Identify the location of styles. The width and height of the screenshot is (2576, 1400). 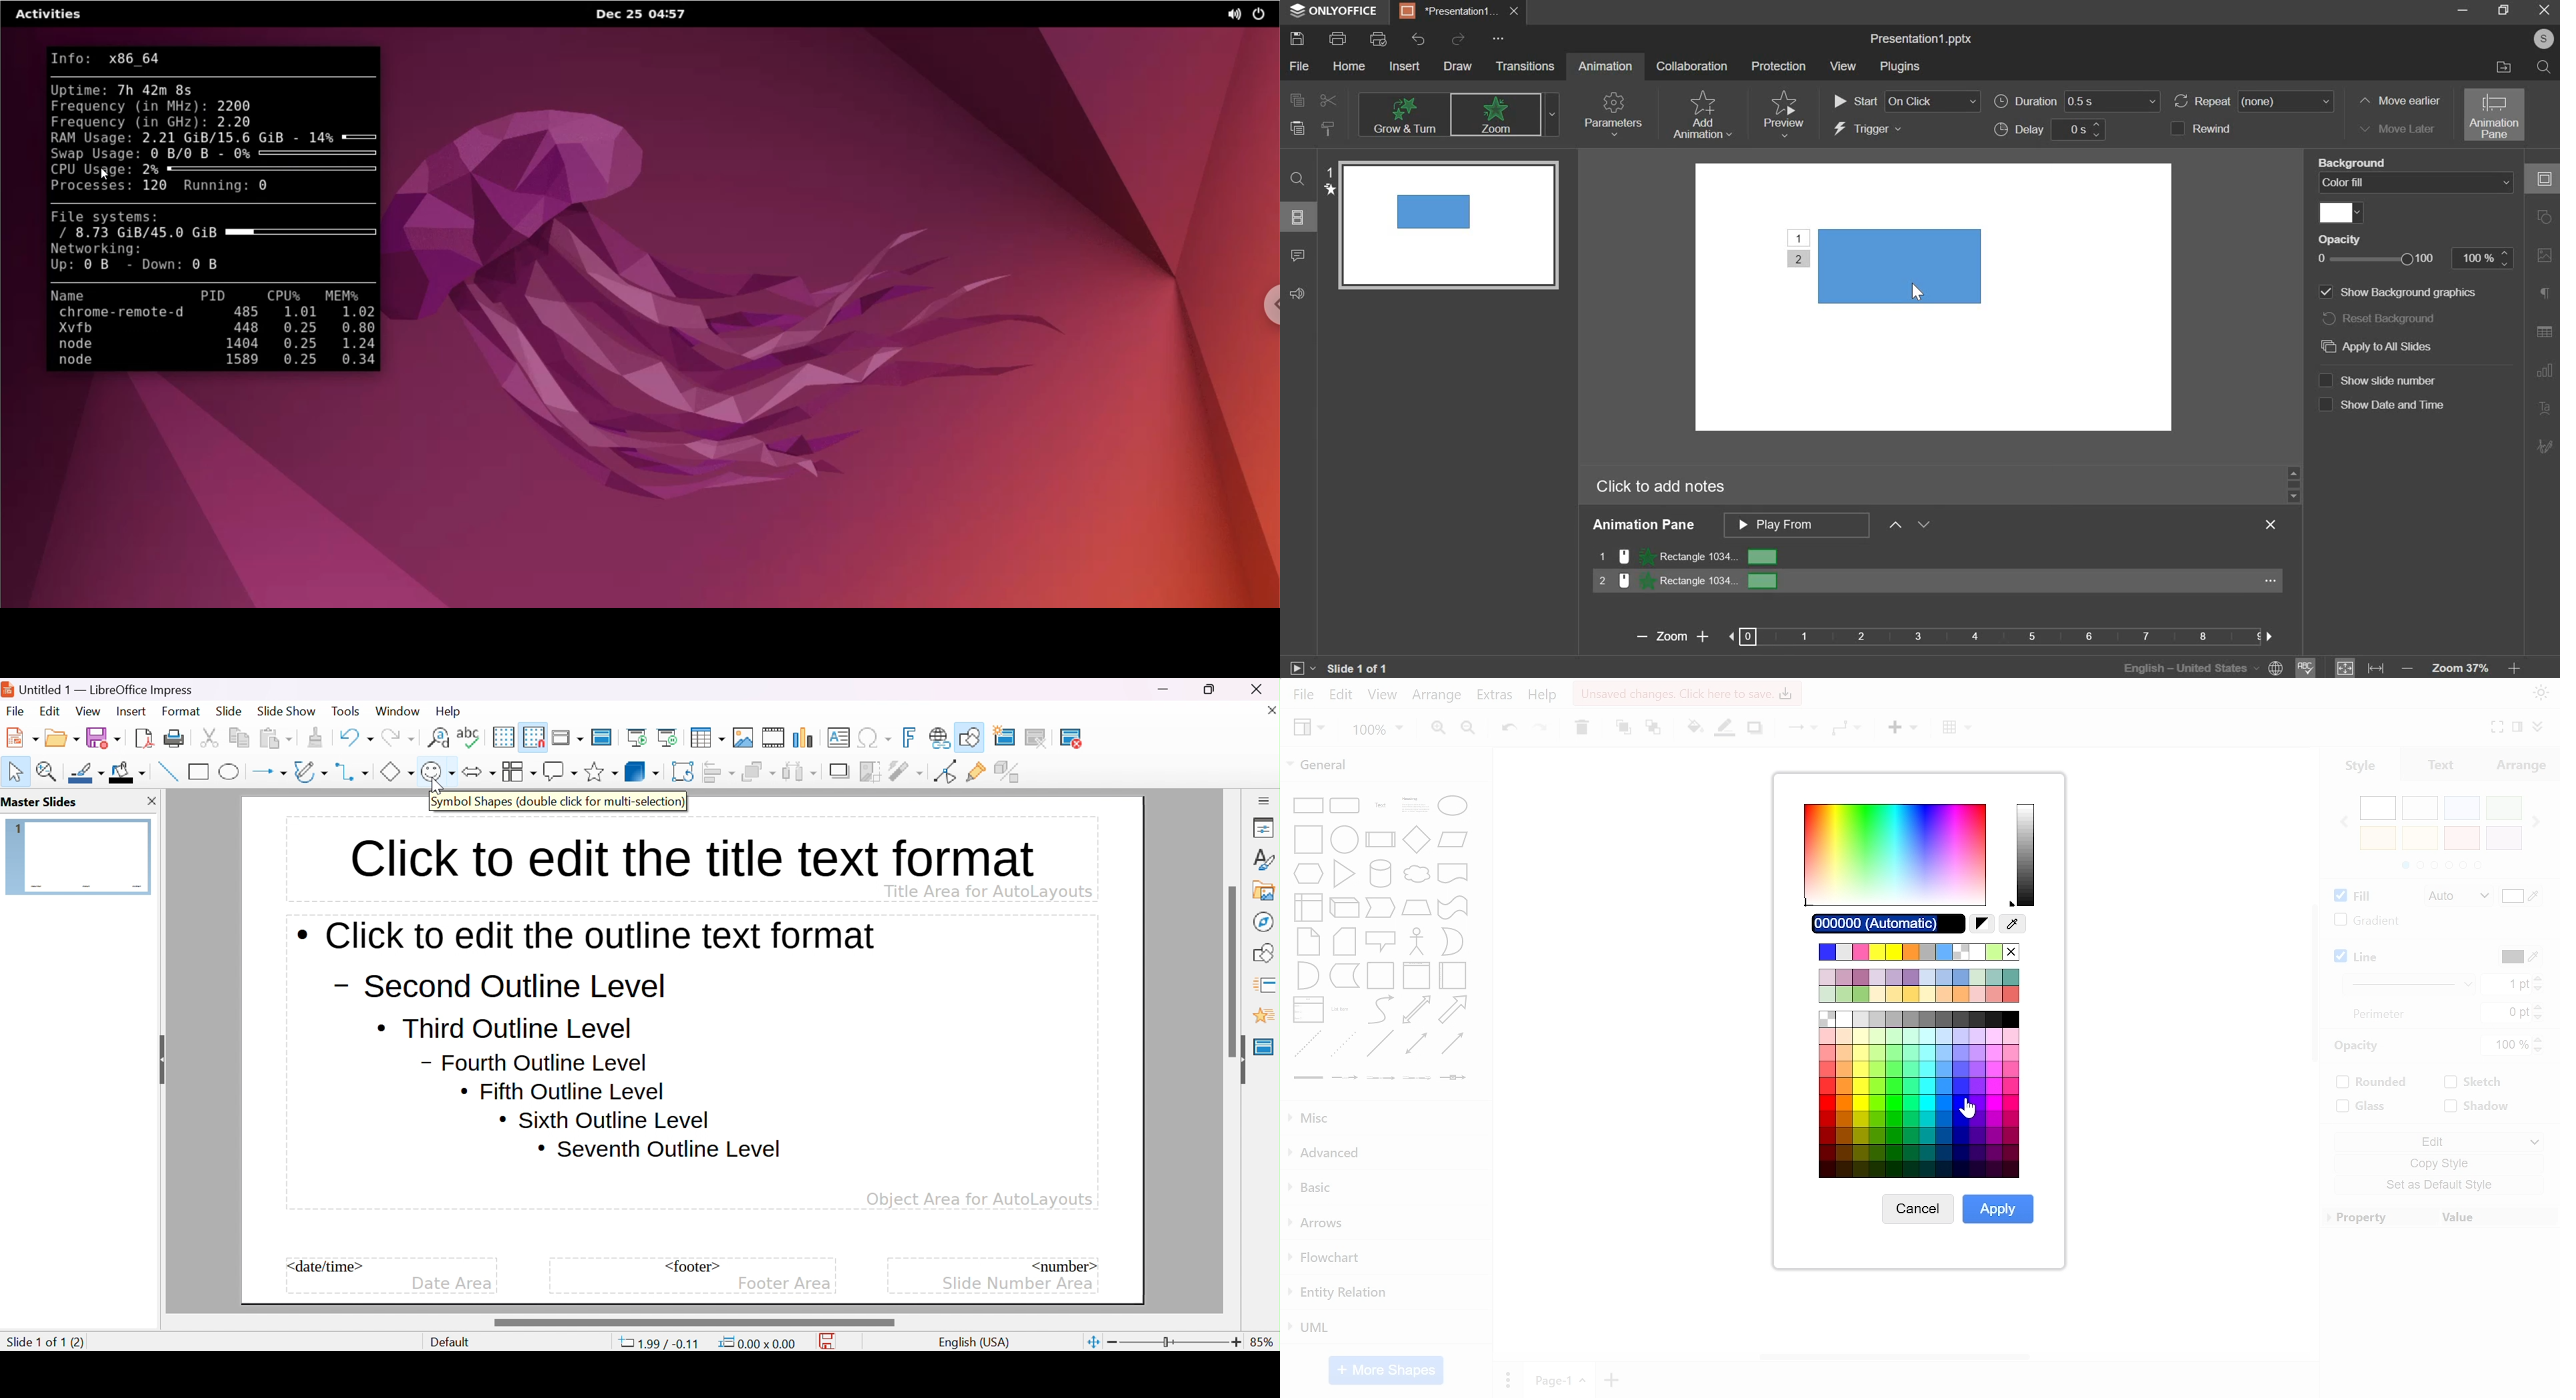
(1265, 859).